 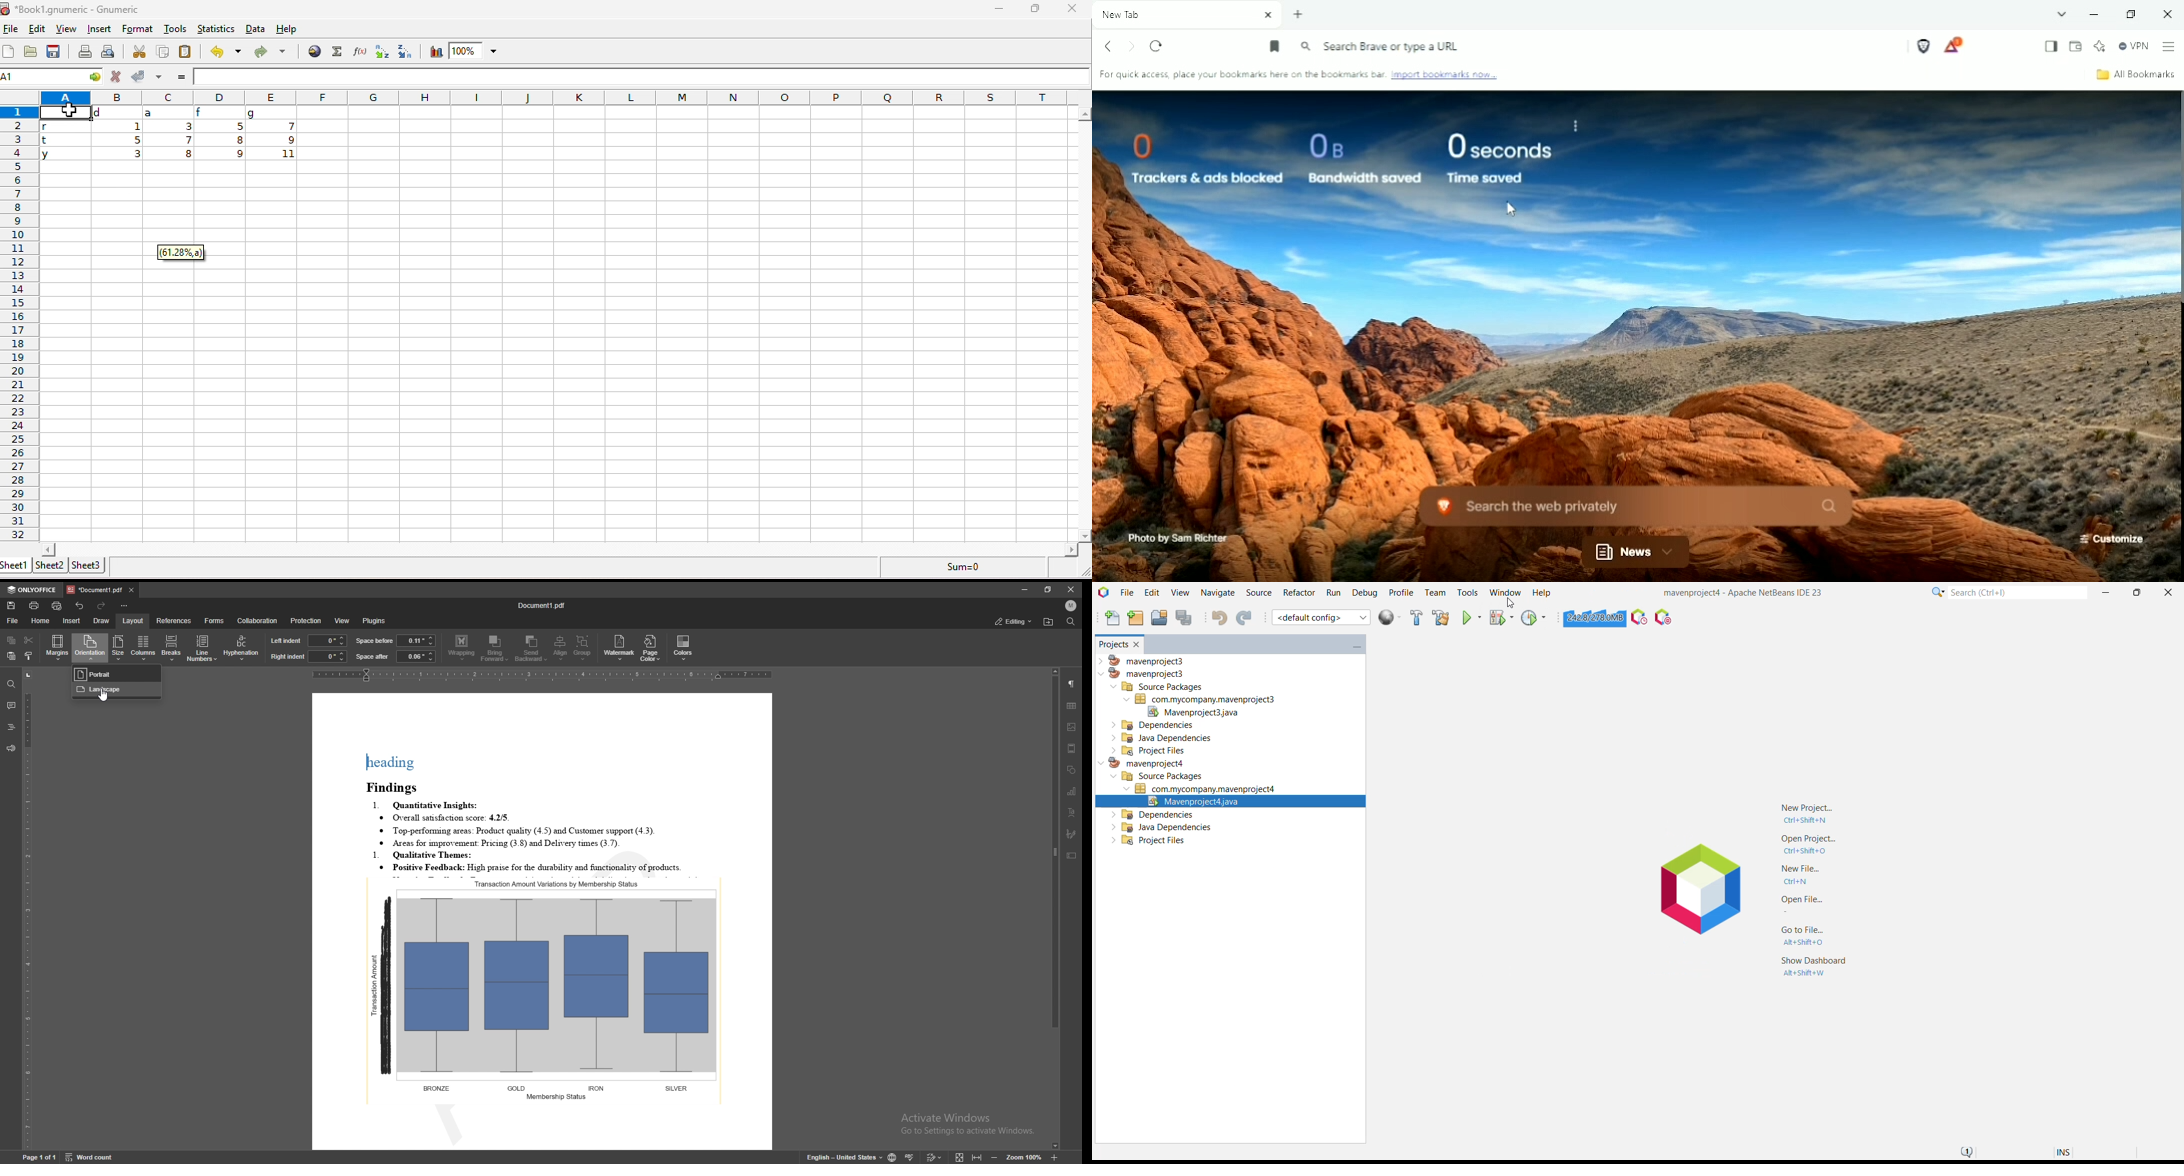 I want to click on Customize, so click(x=2111, y=539).